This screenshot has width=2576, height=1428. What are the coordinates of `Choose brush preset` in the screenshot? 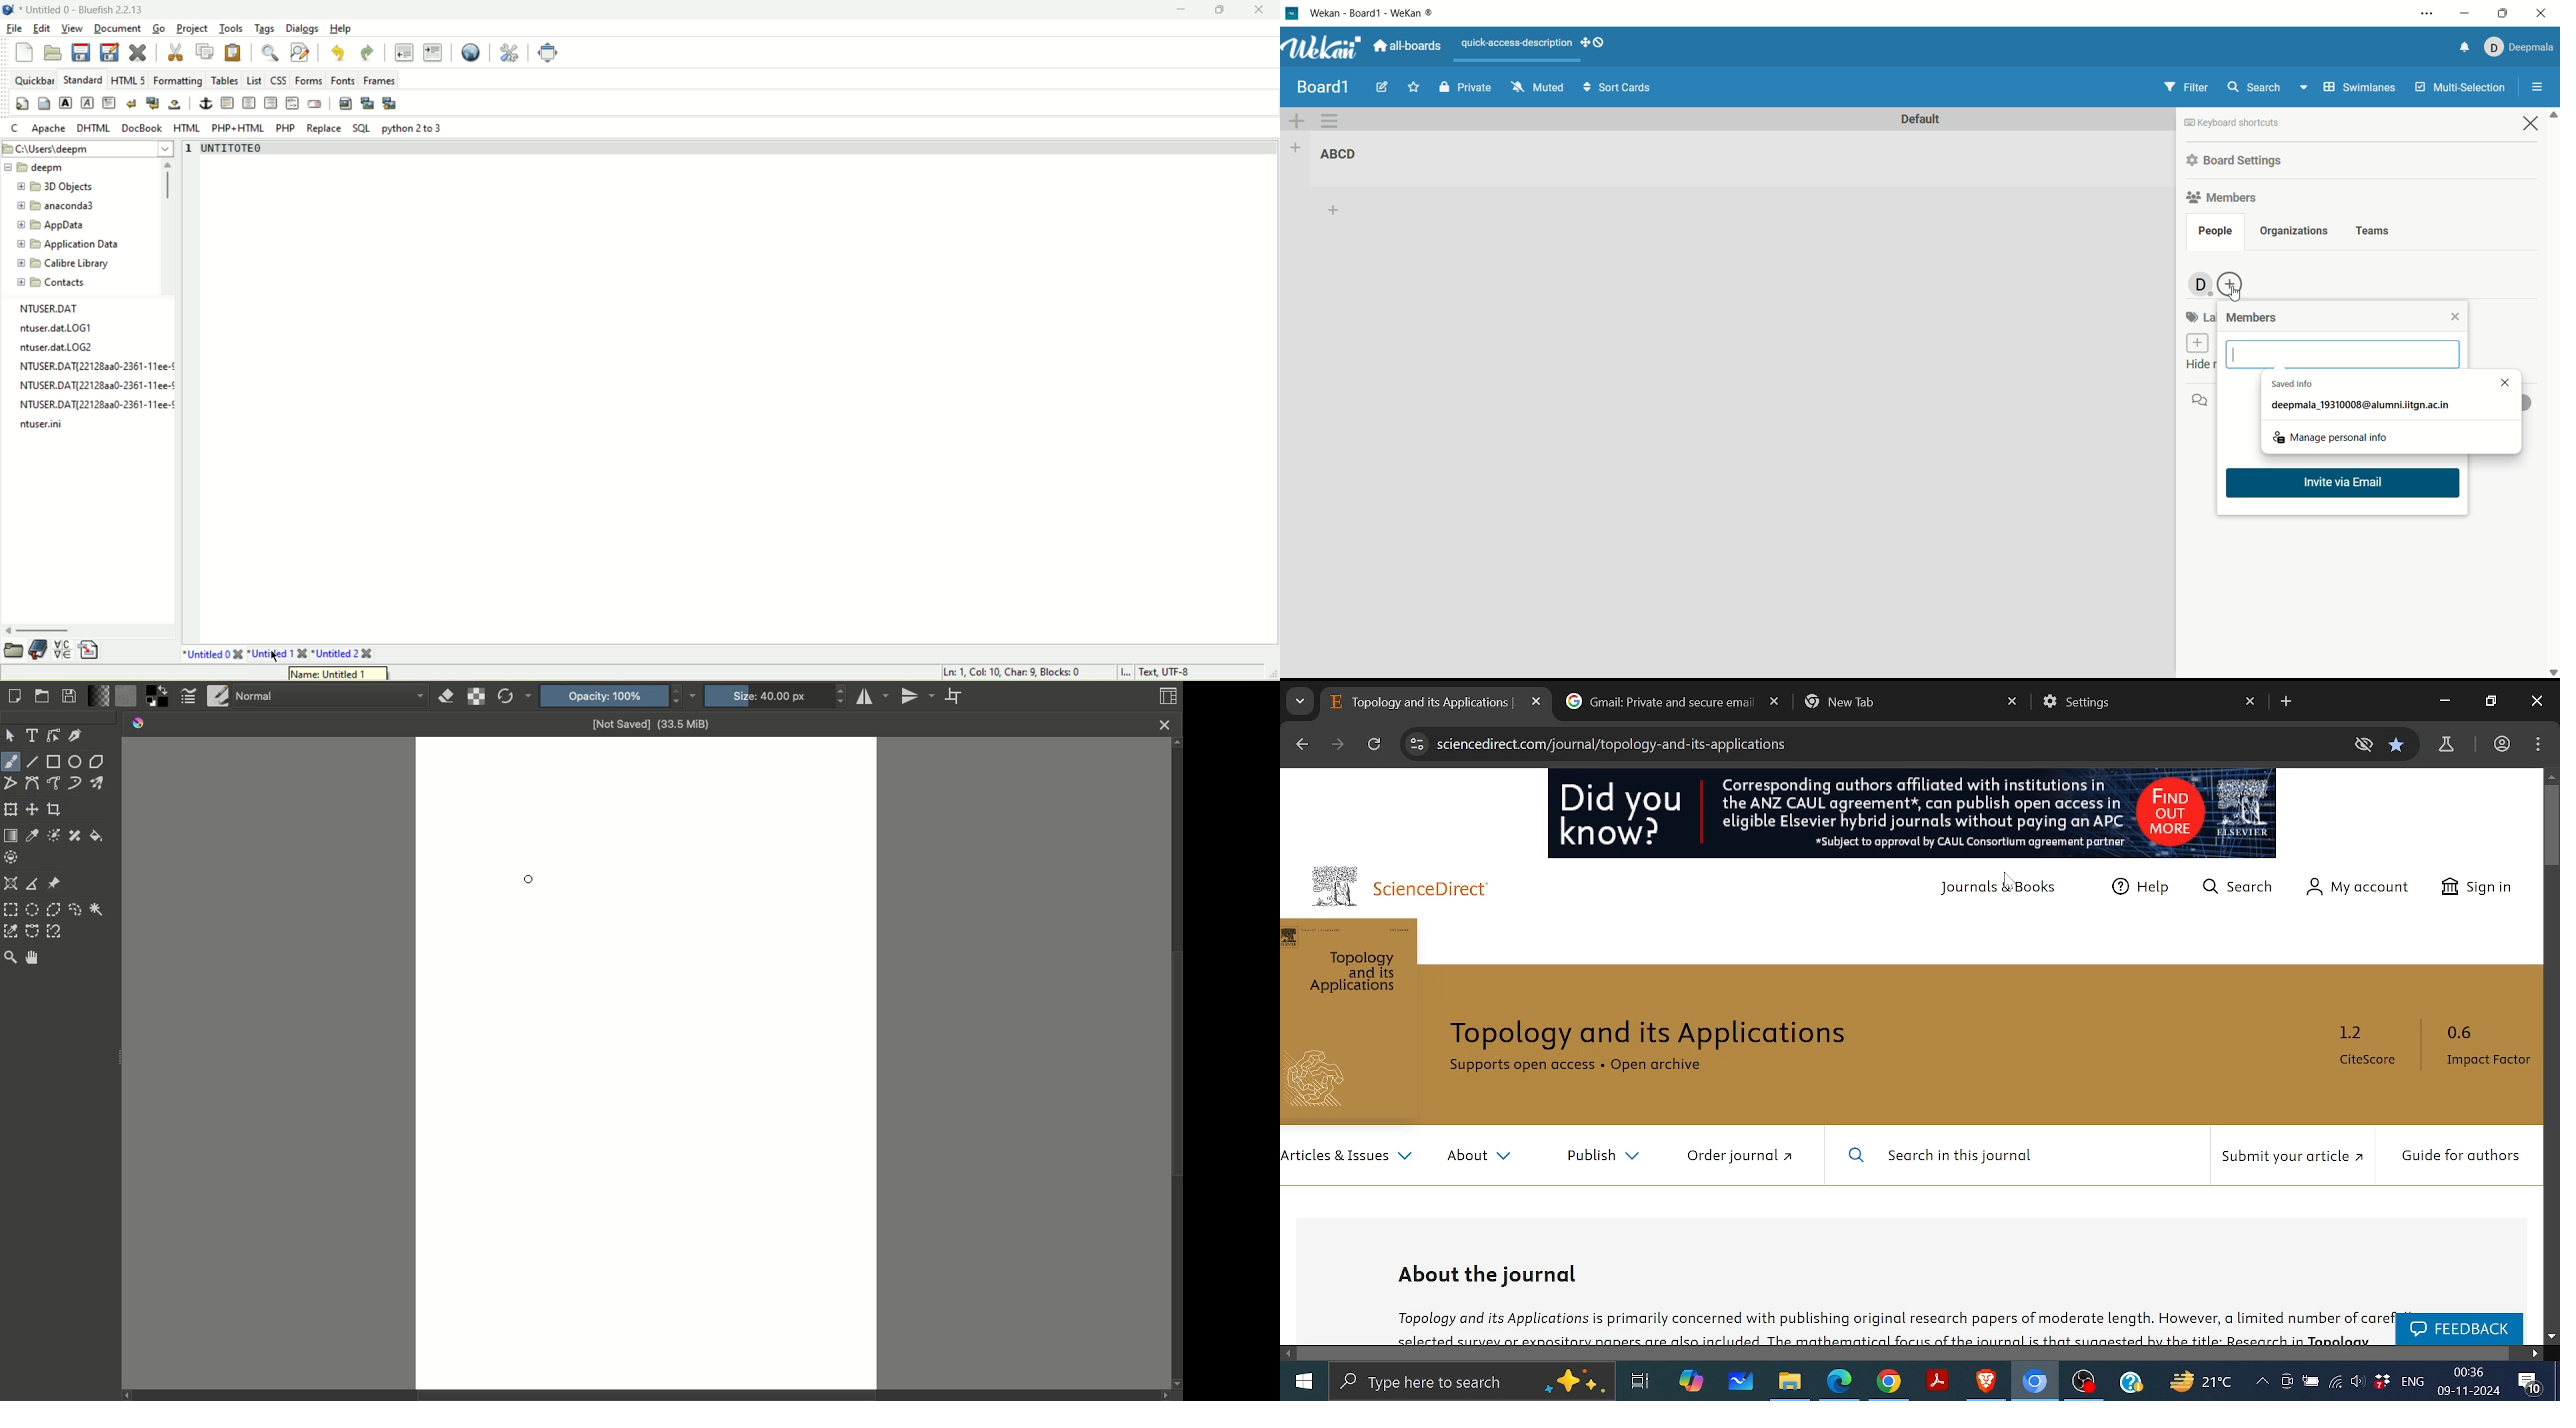 It's located at (217, 696).